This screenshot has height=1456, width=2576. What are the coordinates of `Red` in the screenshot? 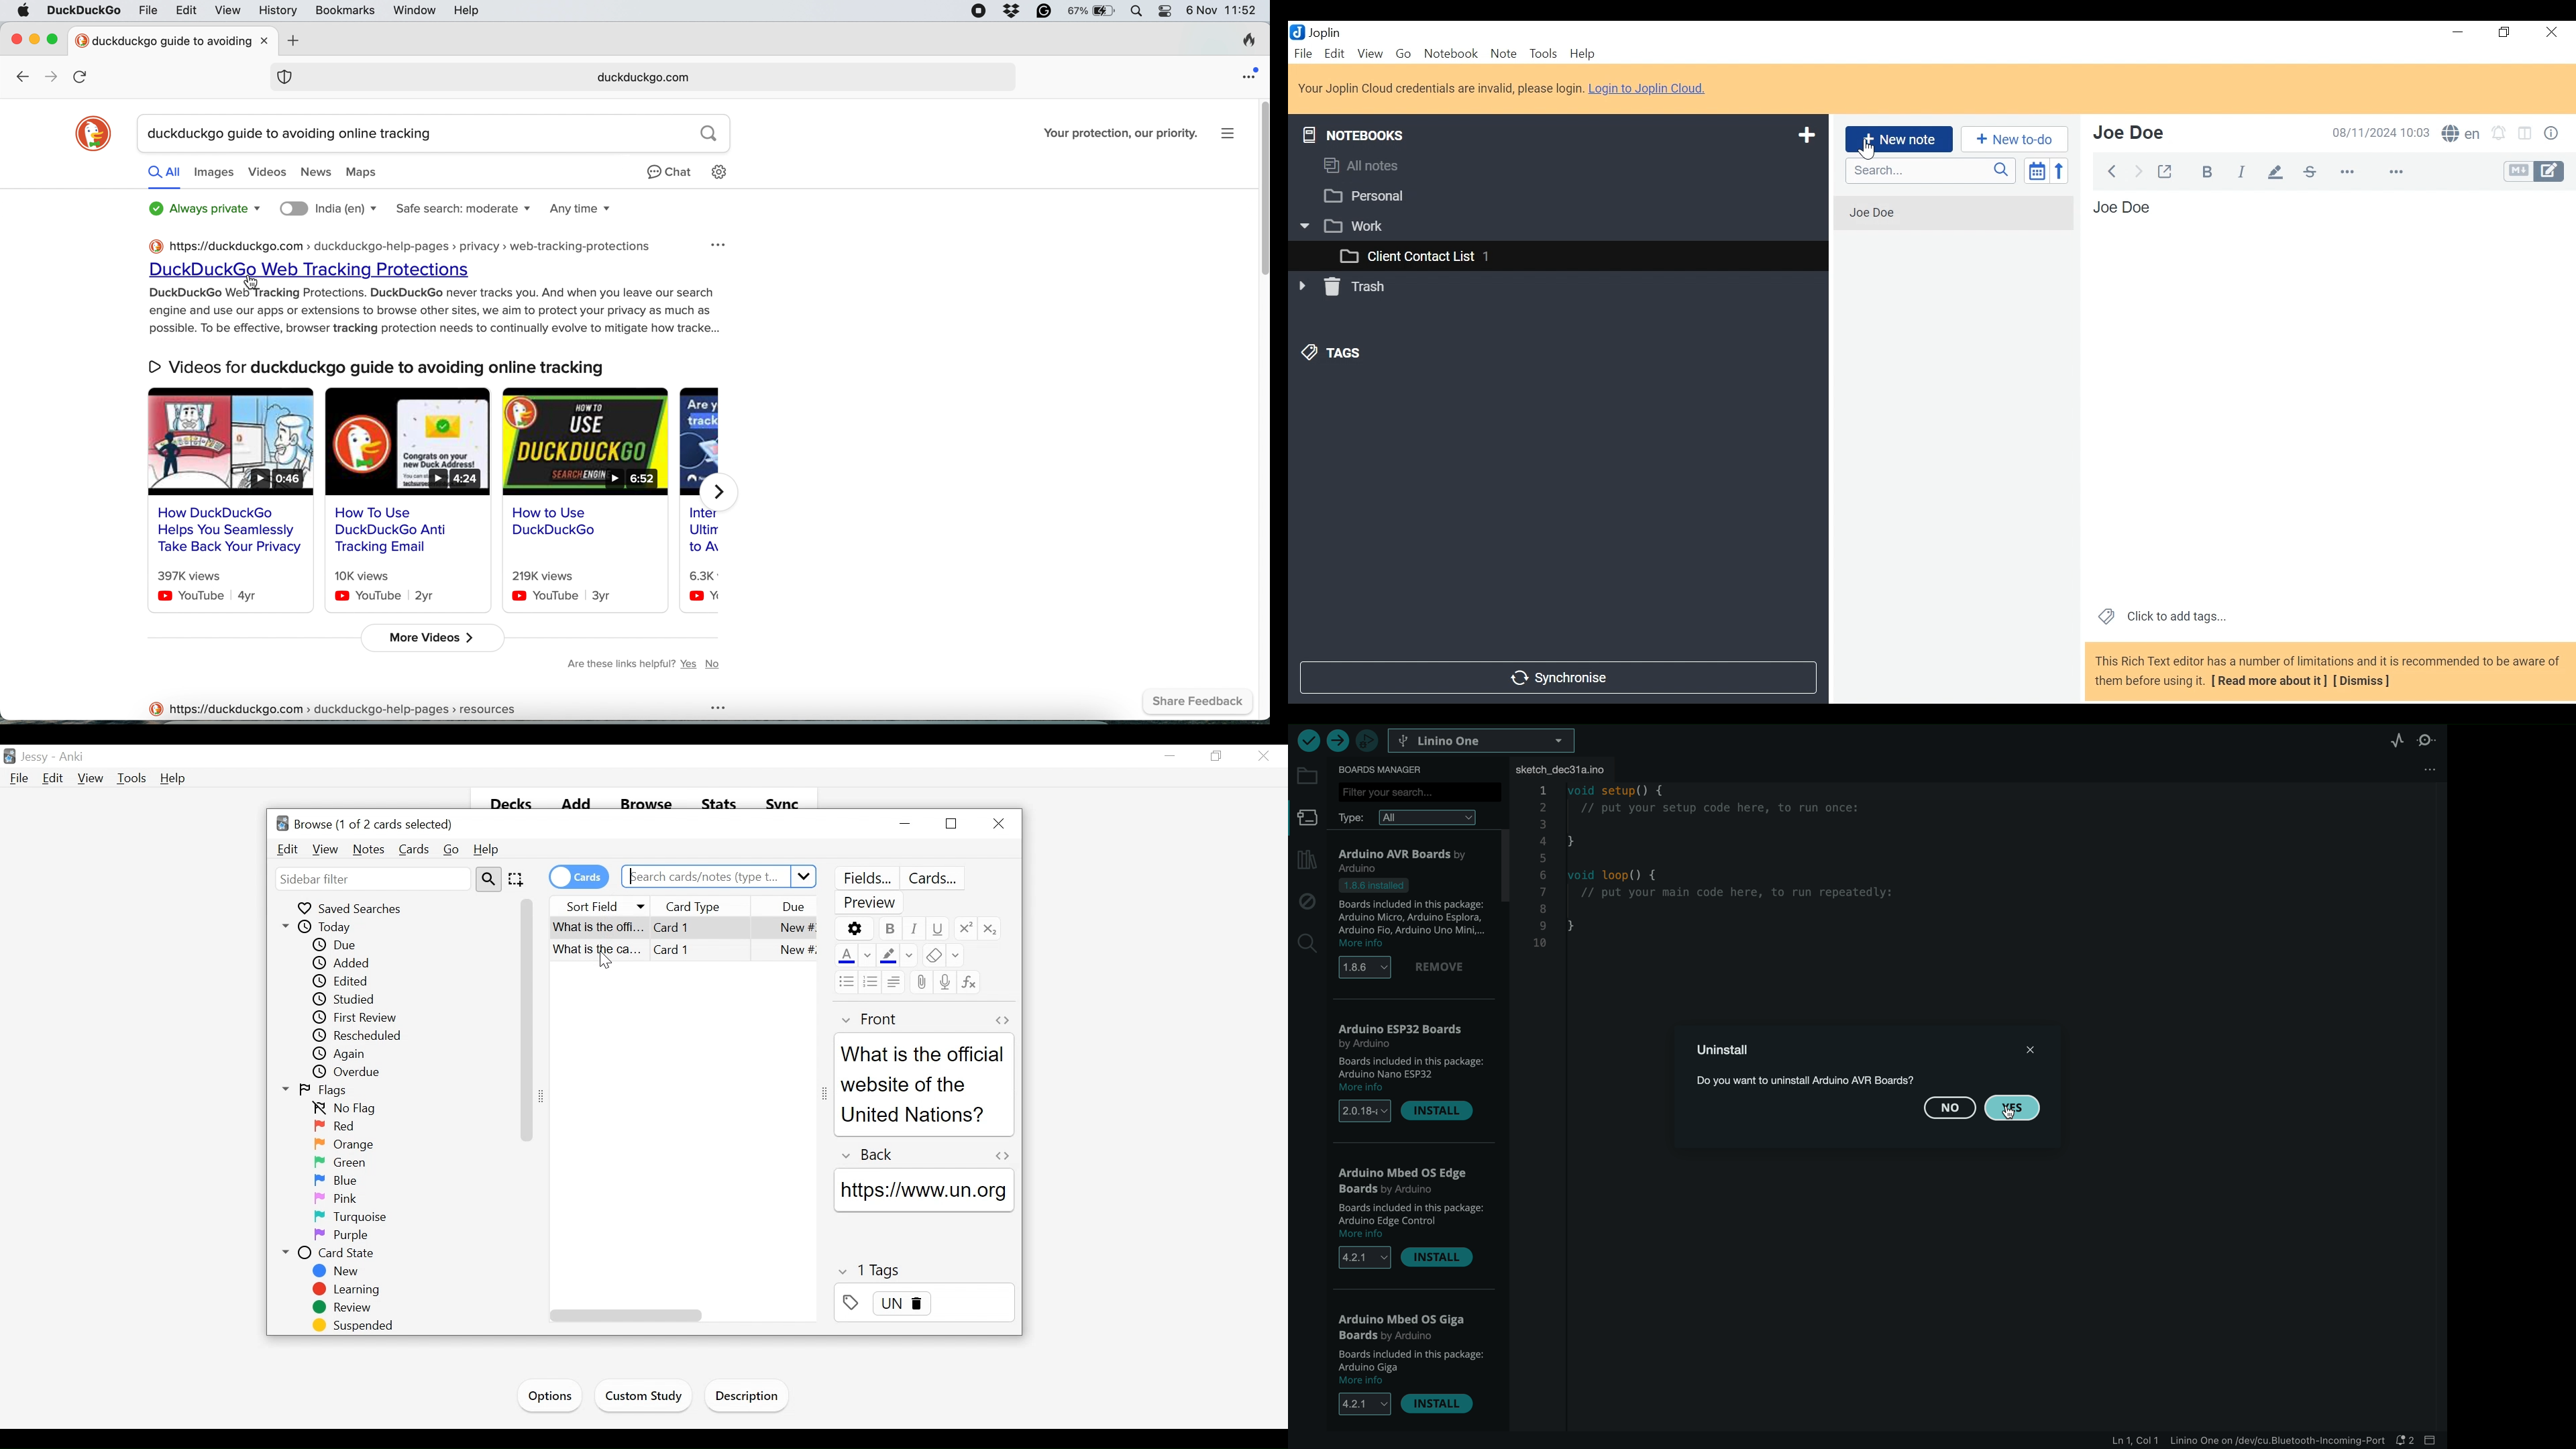 It's located at (333, 1126).